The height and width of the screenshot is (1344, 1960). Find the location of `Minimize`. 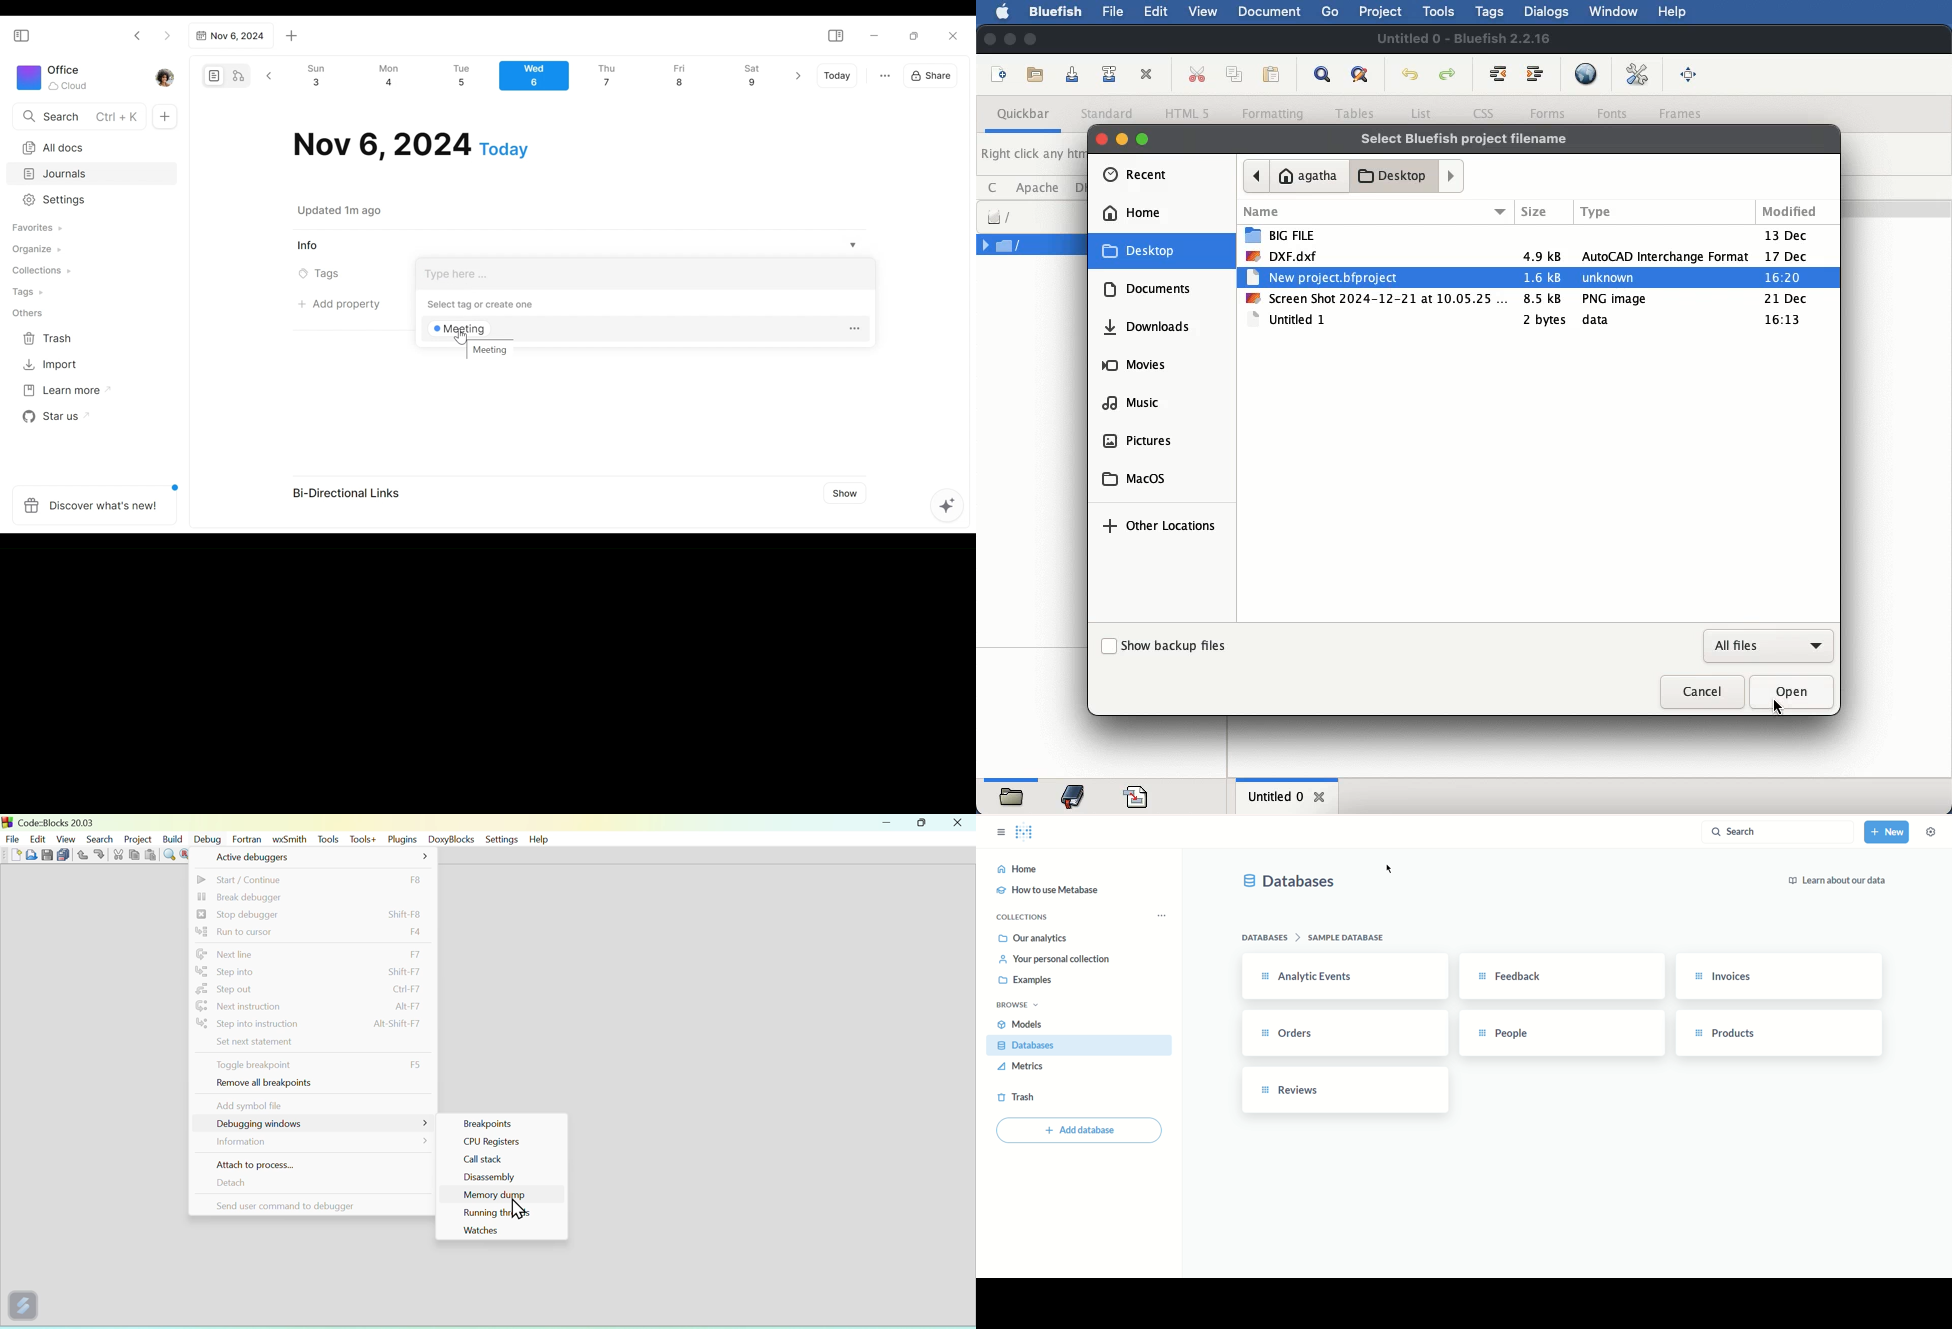

Minimize is located at coordinates (874, 35).